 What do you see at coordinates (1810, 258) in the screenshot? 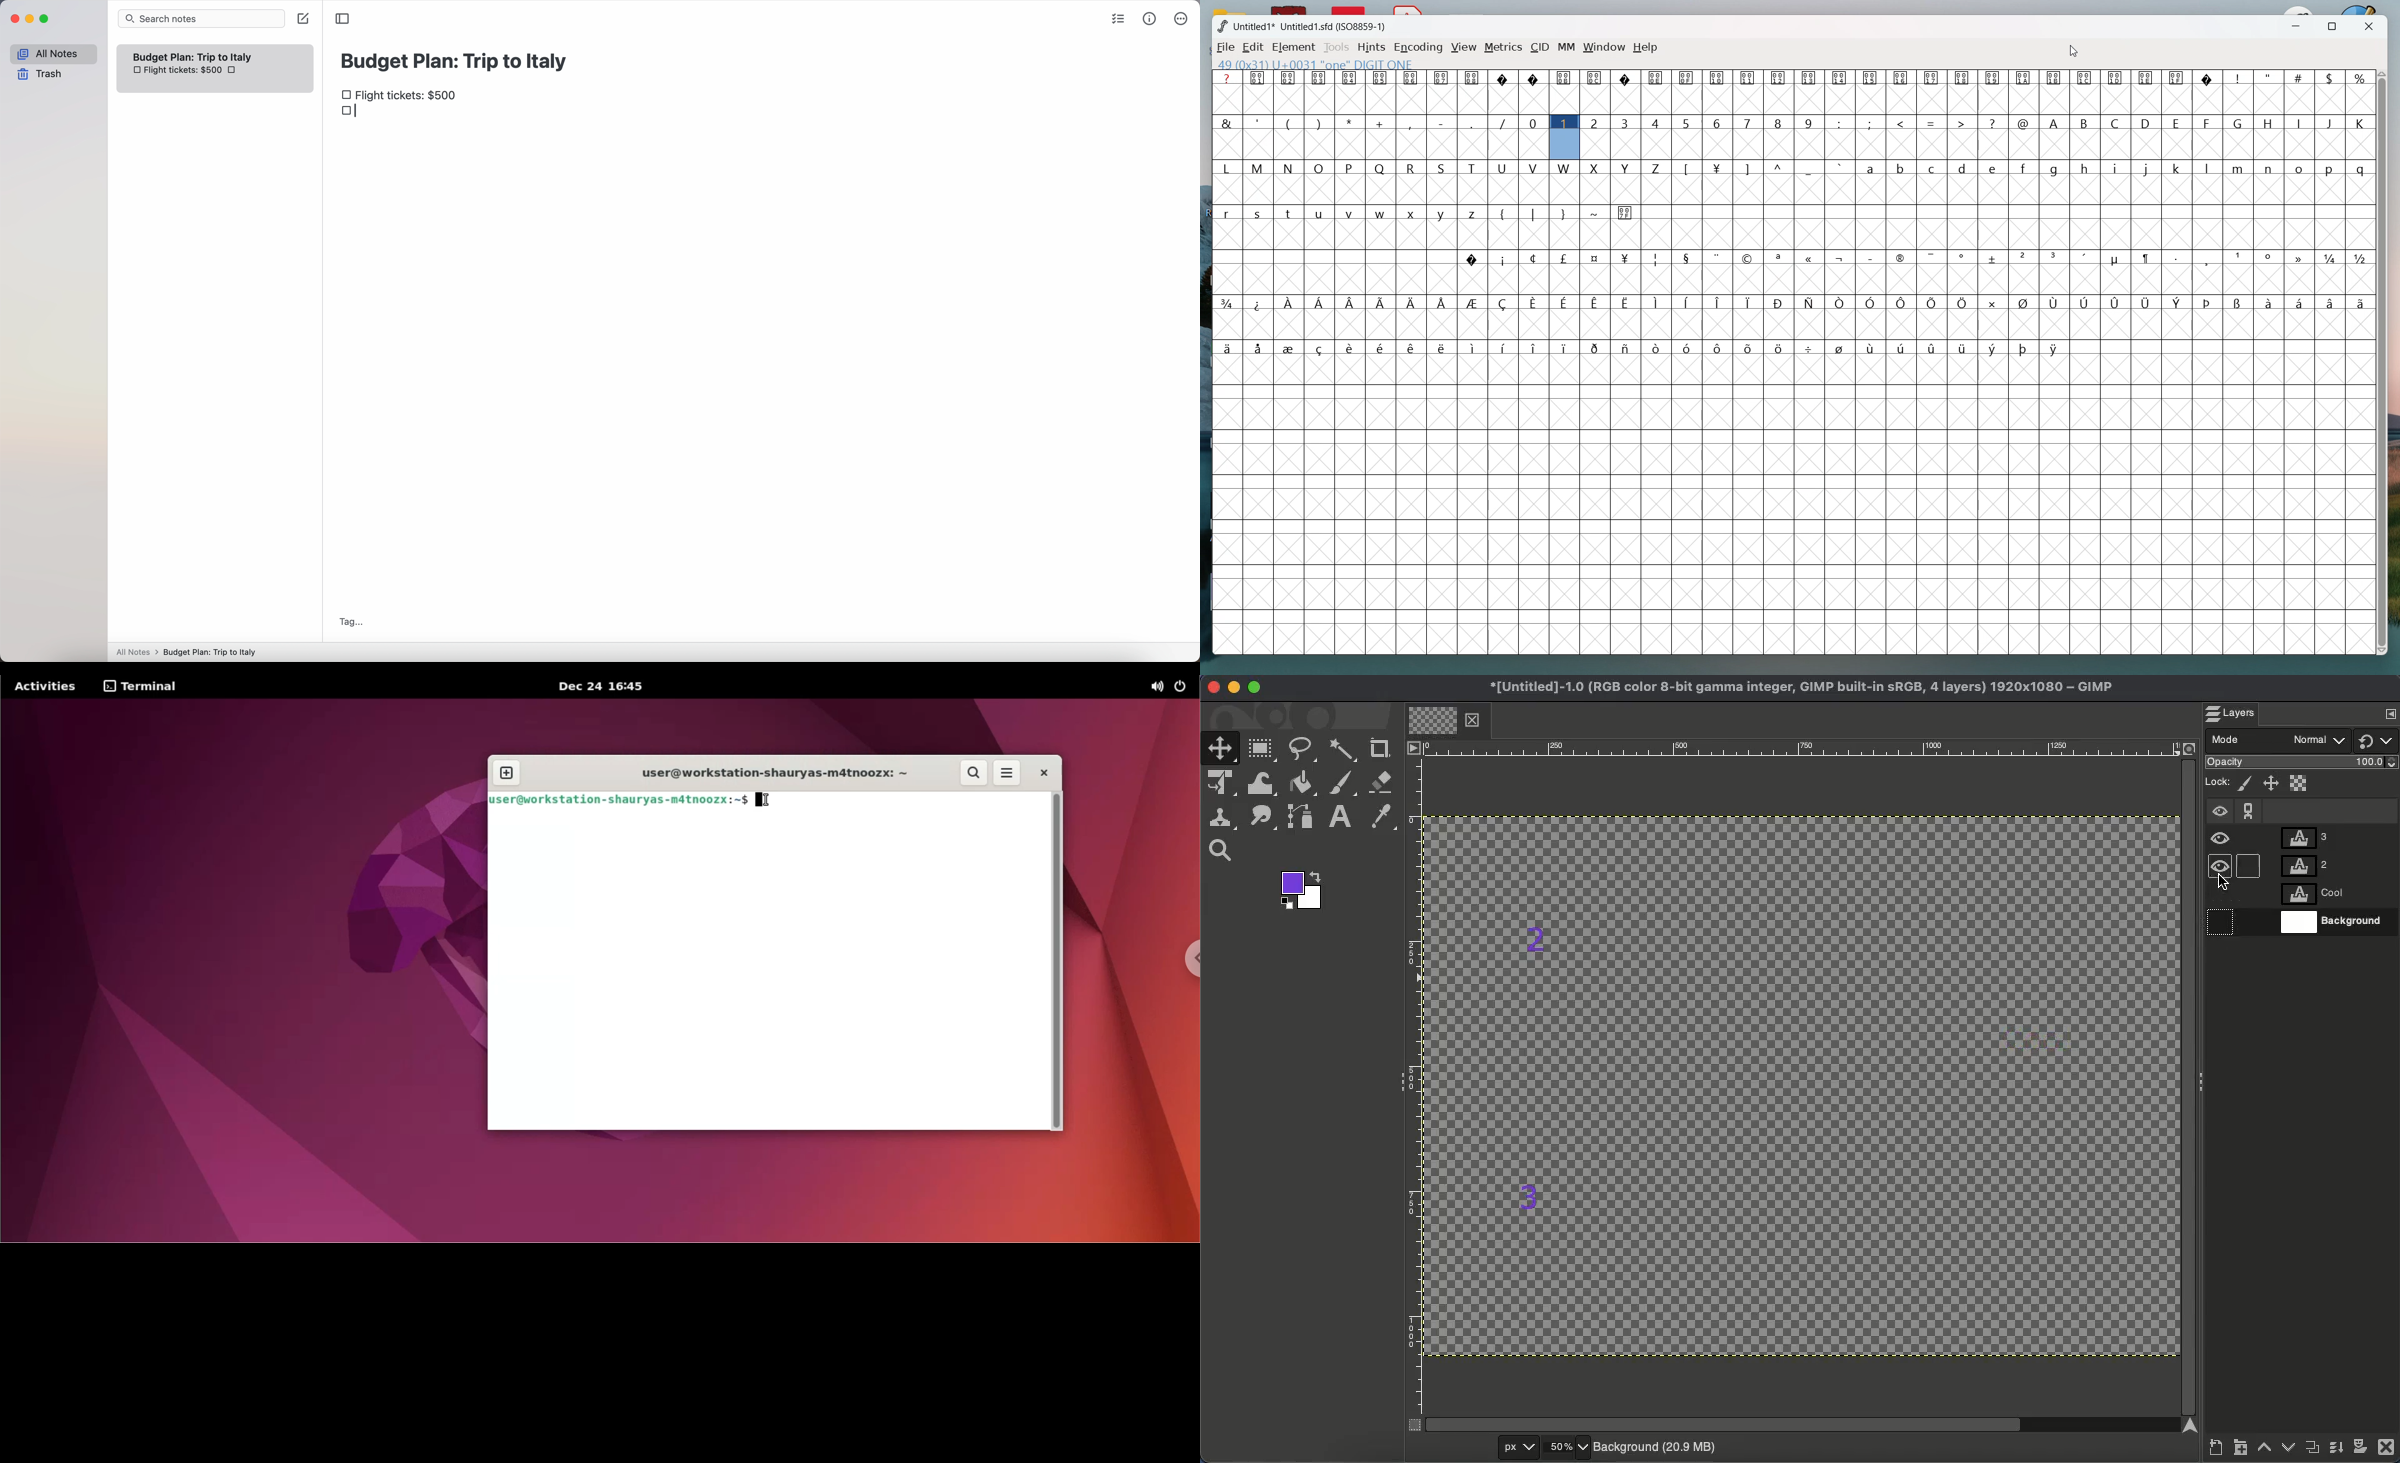
I see `symbol` at bounding box center [1810, 258].